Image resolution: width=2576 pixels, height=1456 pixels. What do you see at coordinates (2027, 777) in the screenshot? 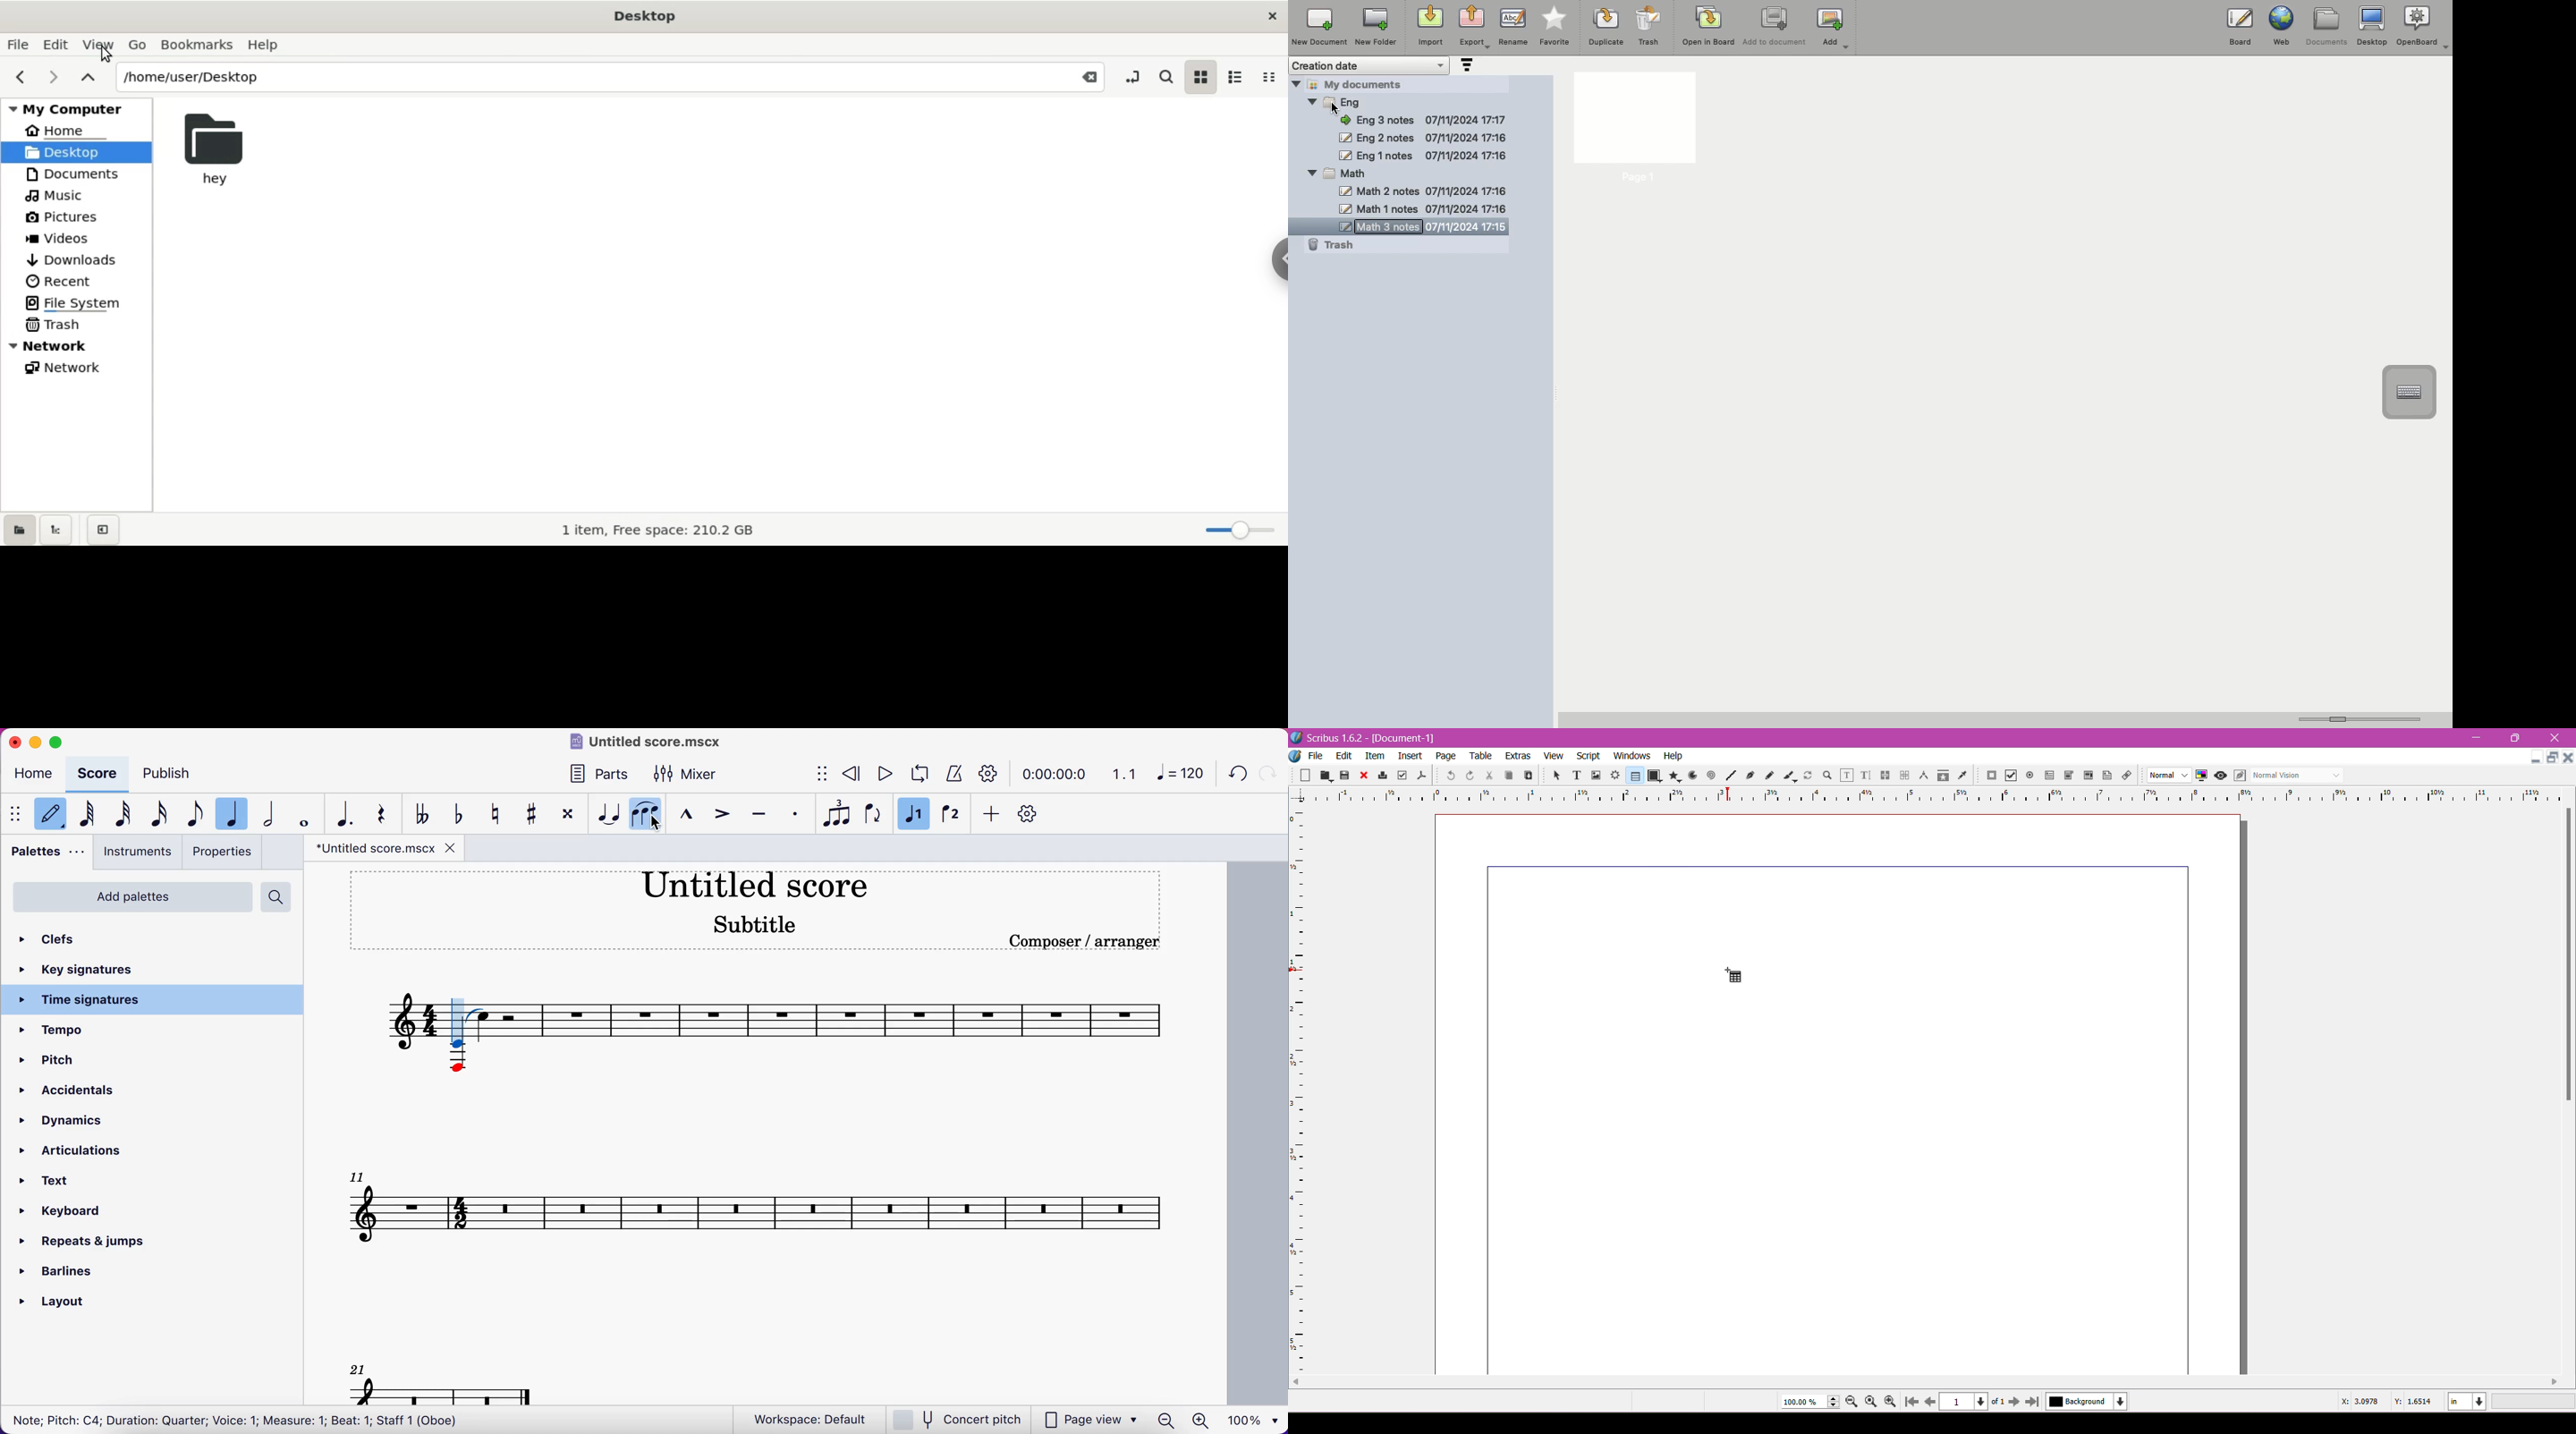
I see `PDF Radio Button` at bounding box center [2027, 777].